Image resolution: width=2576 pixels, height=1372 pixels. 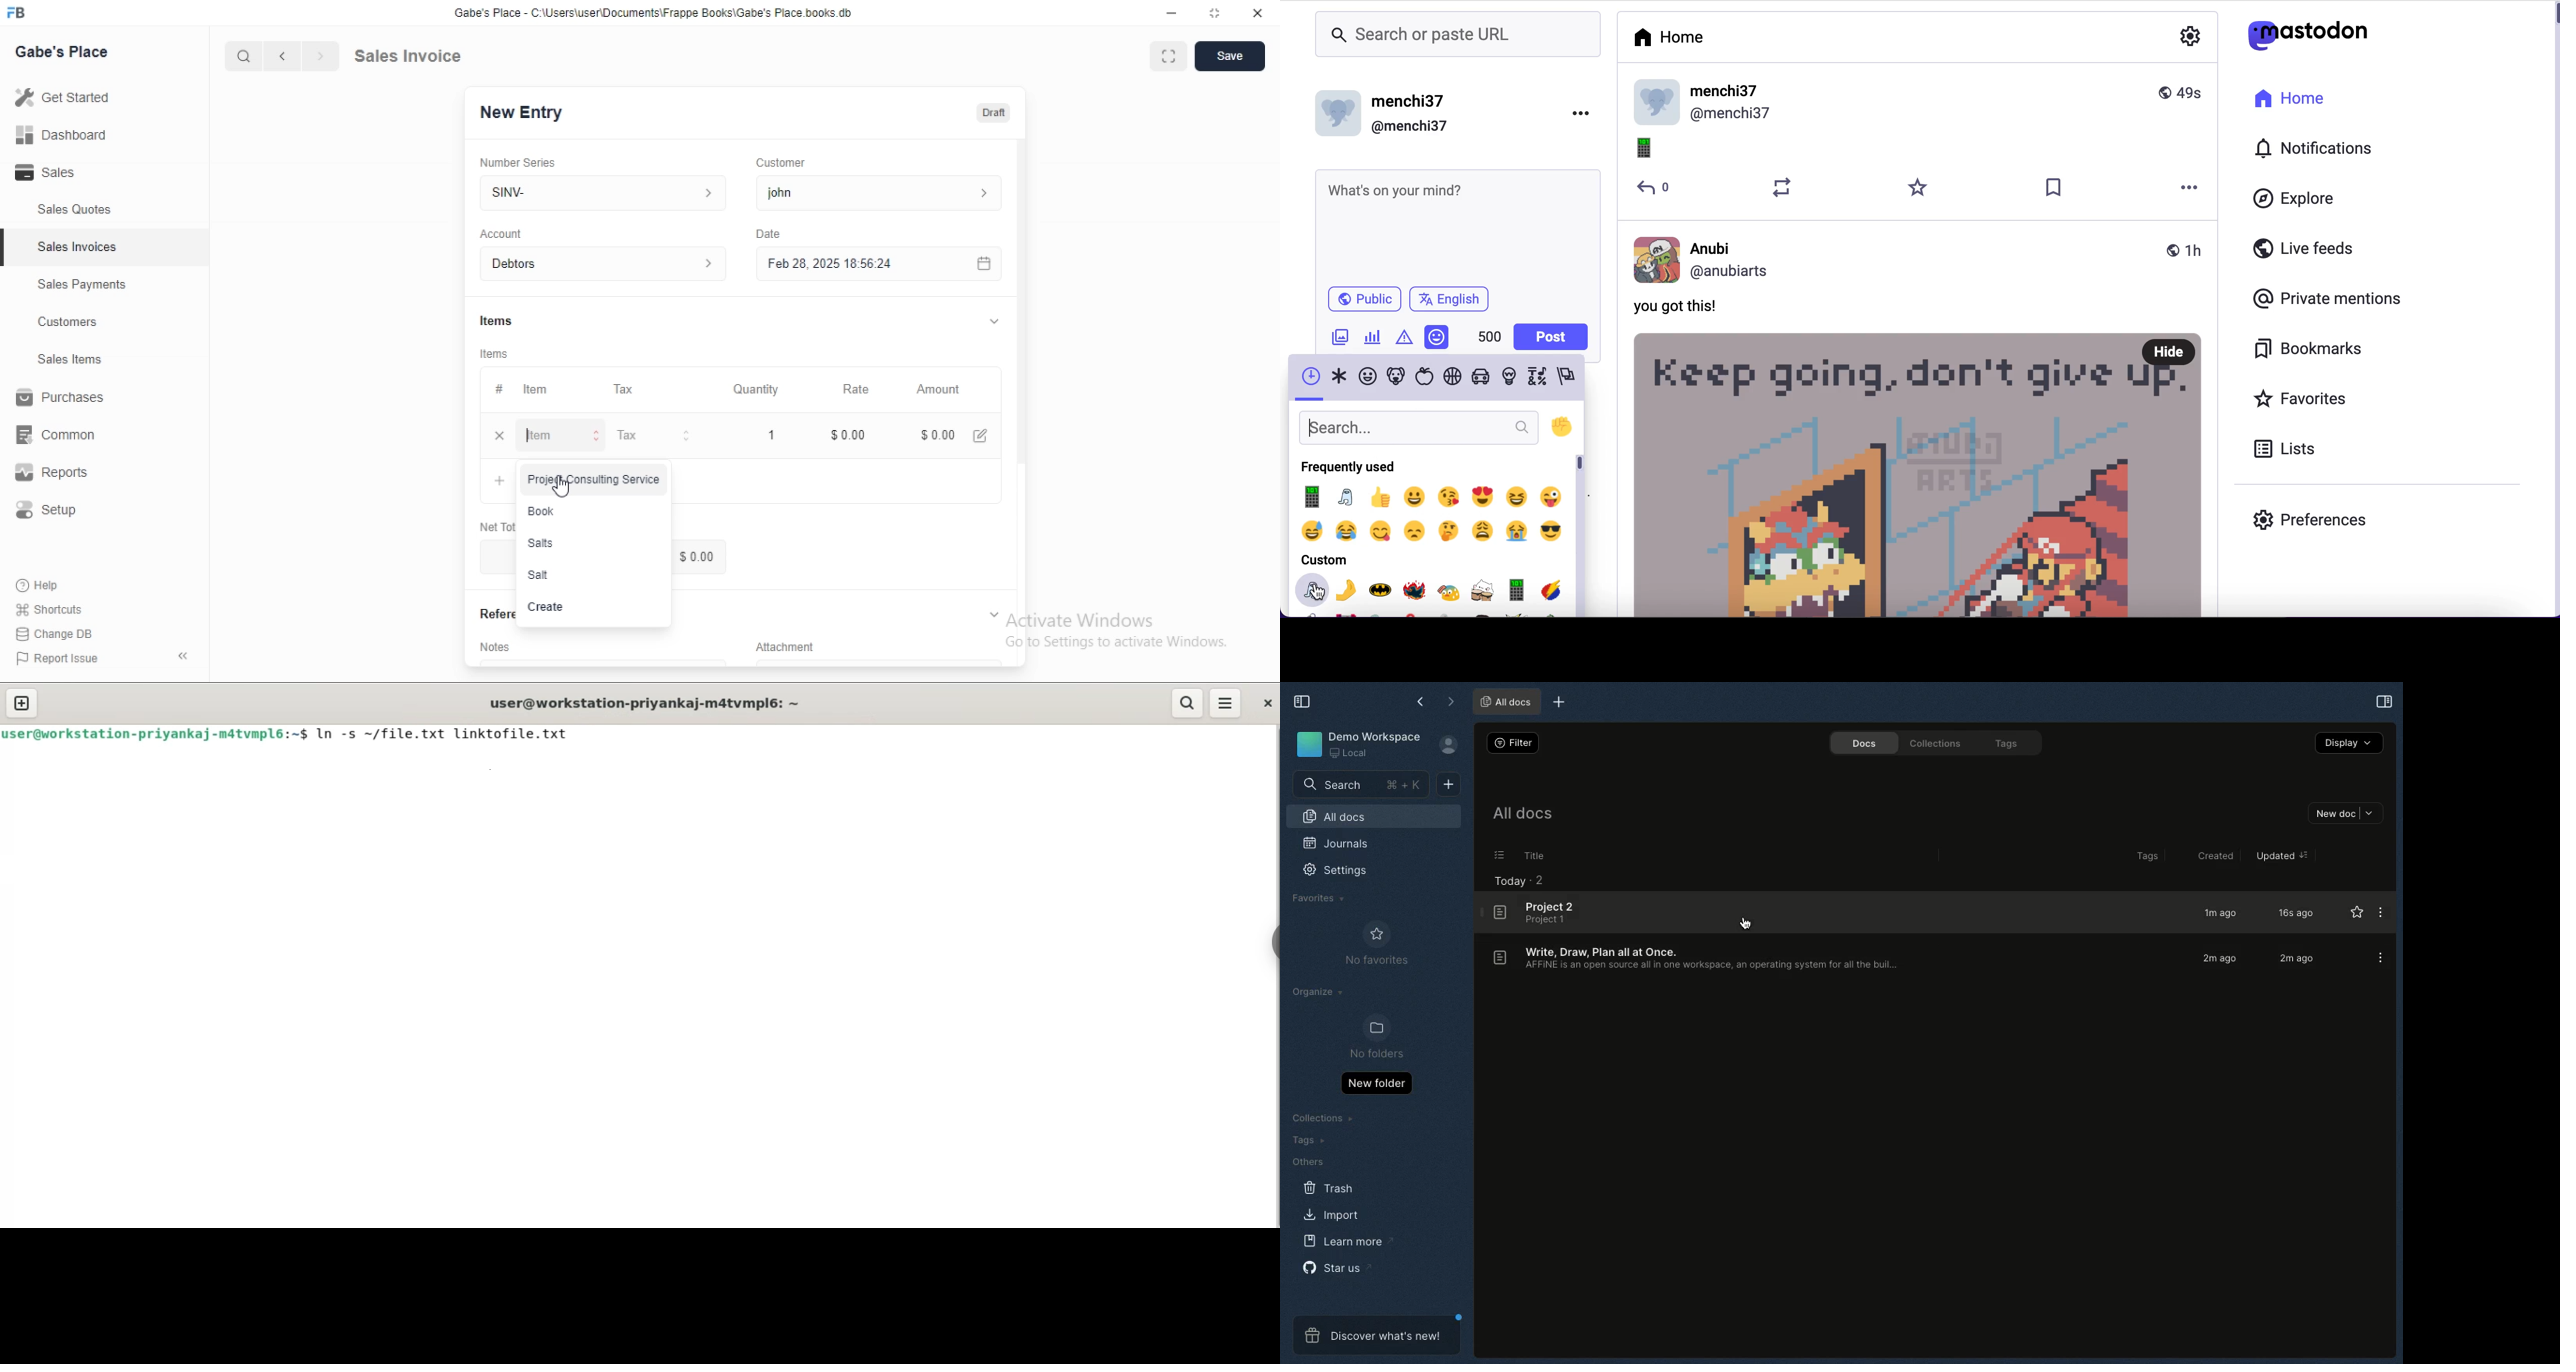 What do you see at coordinates (2191, 188) in the screenshot?
I see `more options` at bounding box center [2191, 188].